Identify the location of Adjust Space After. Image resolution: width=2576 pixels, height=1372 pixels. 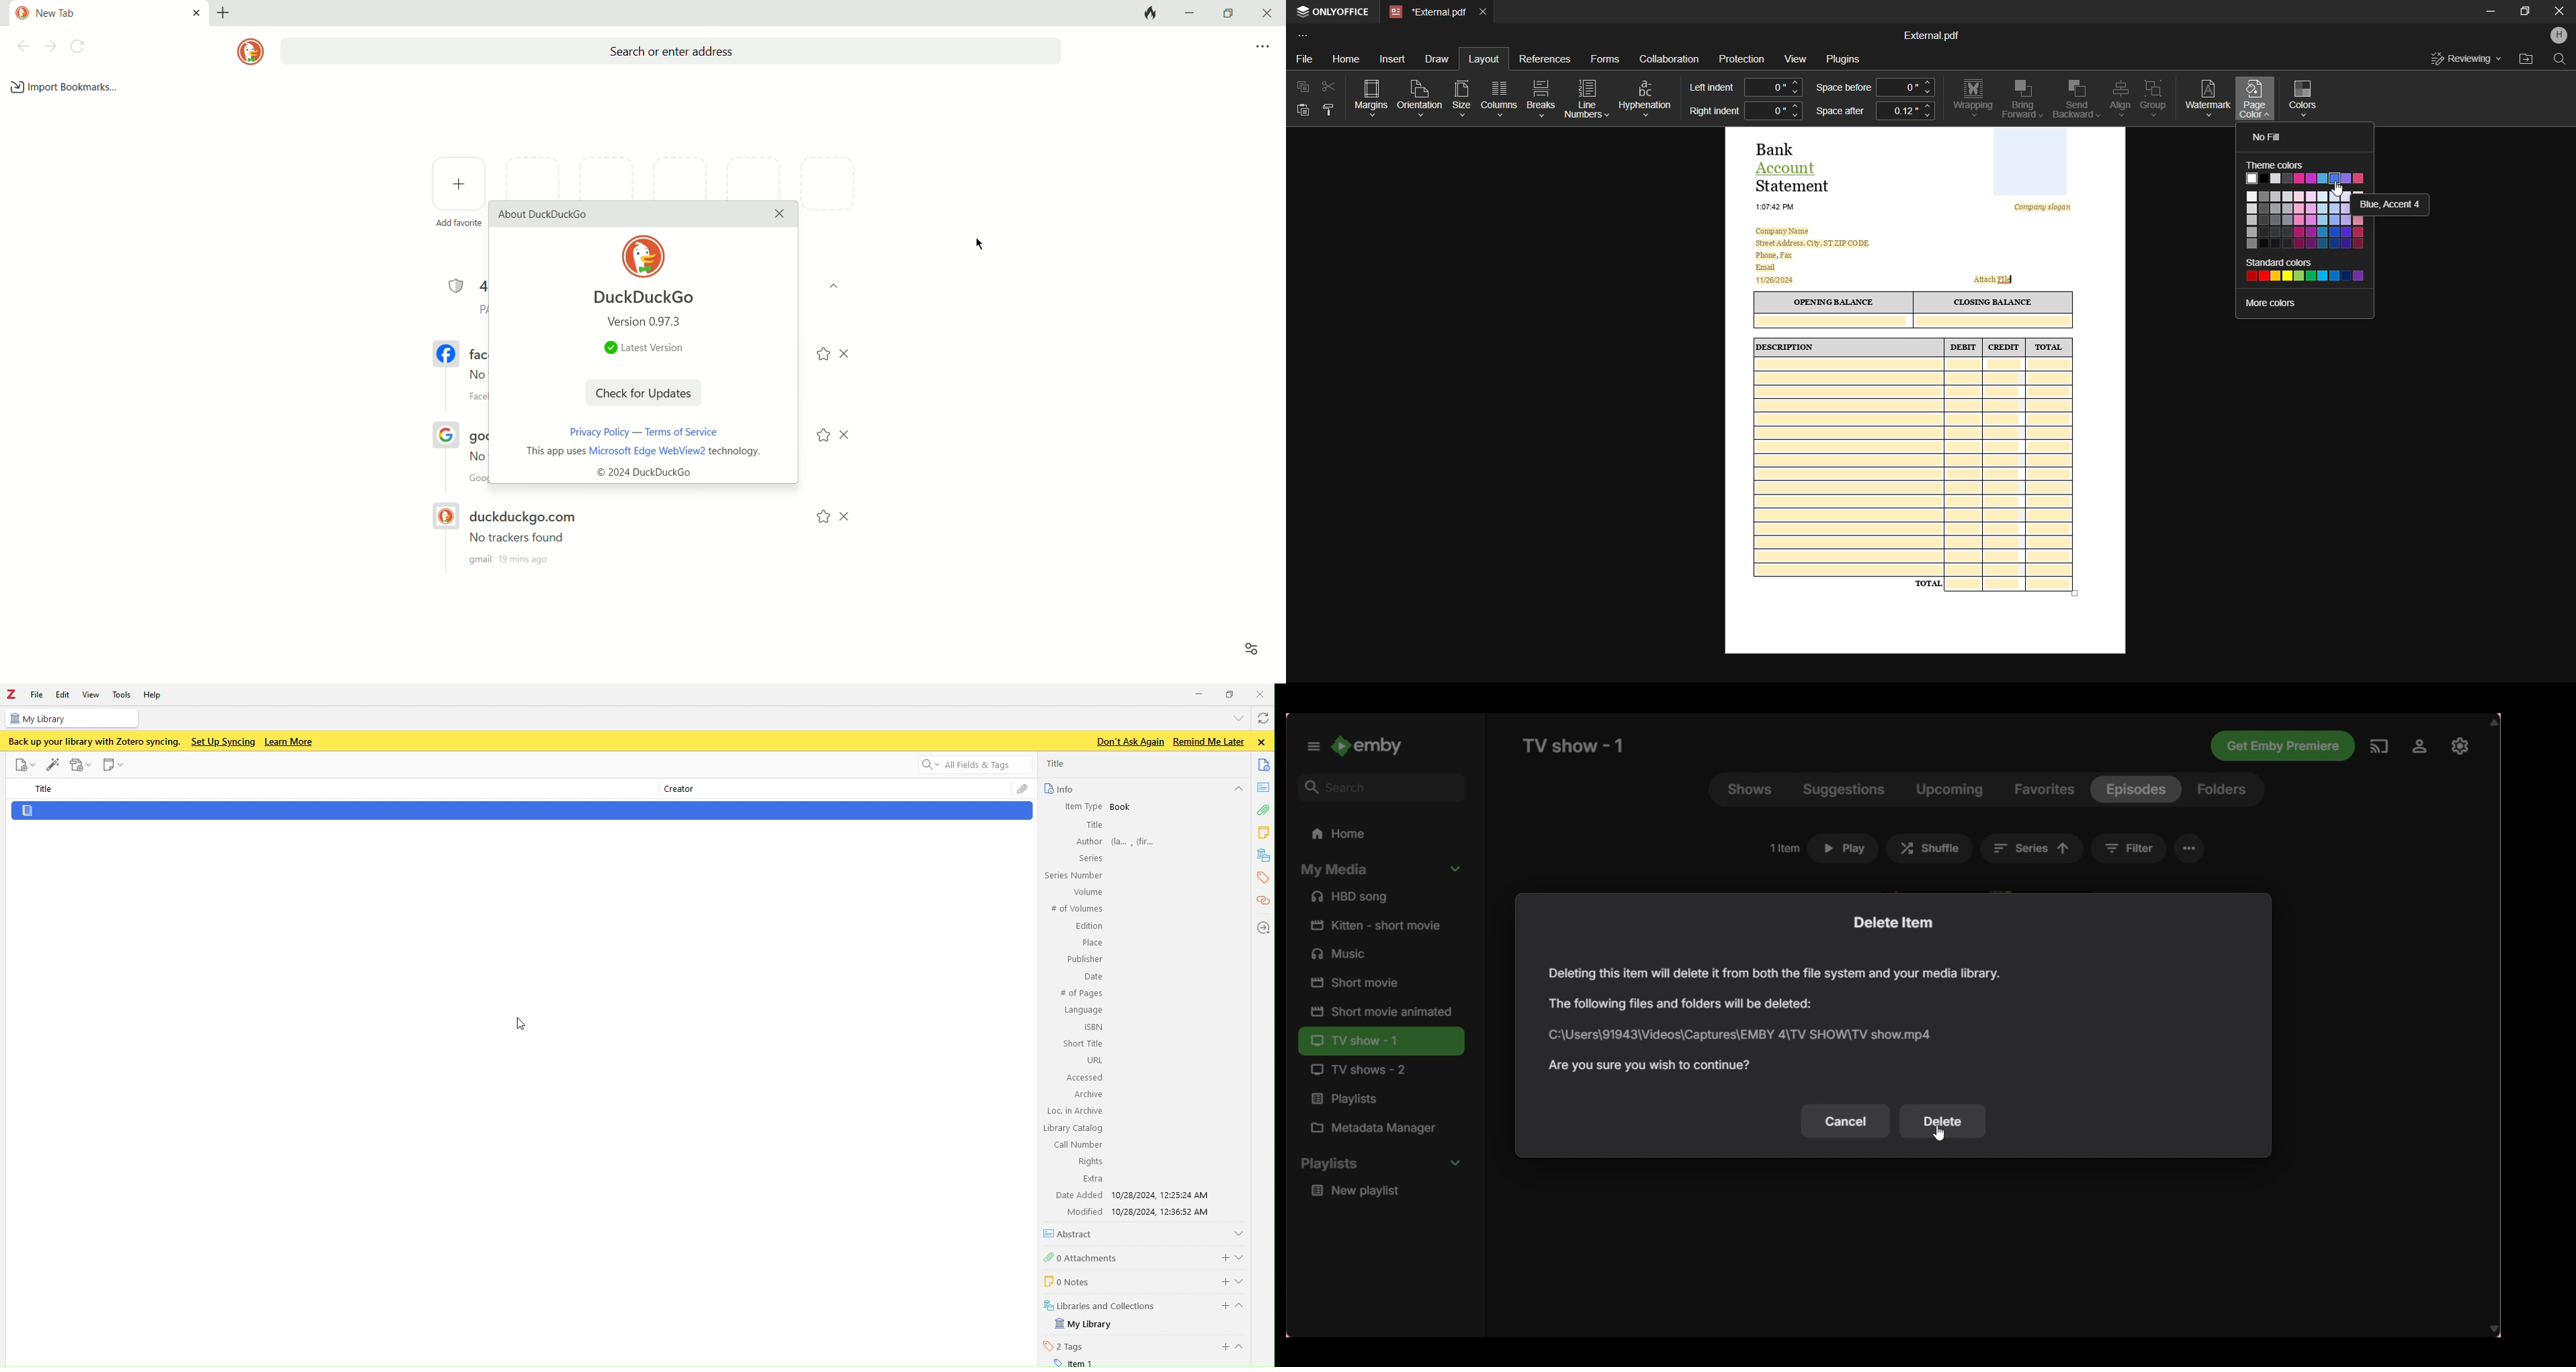
(1905, 113).